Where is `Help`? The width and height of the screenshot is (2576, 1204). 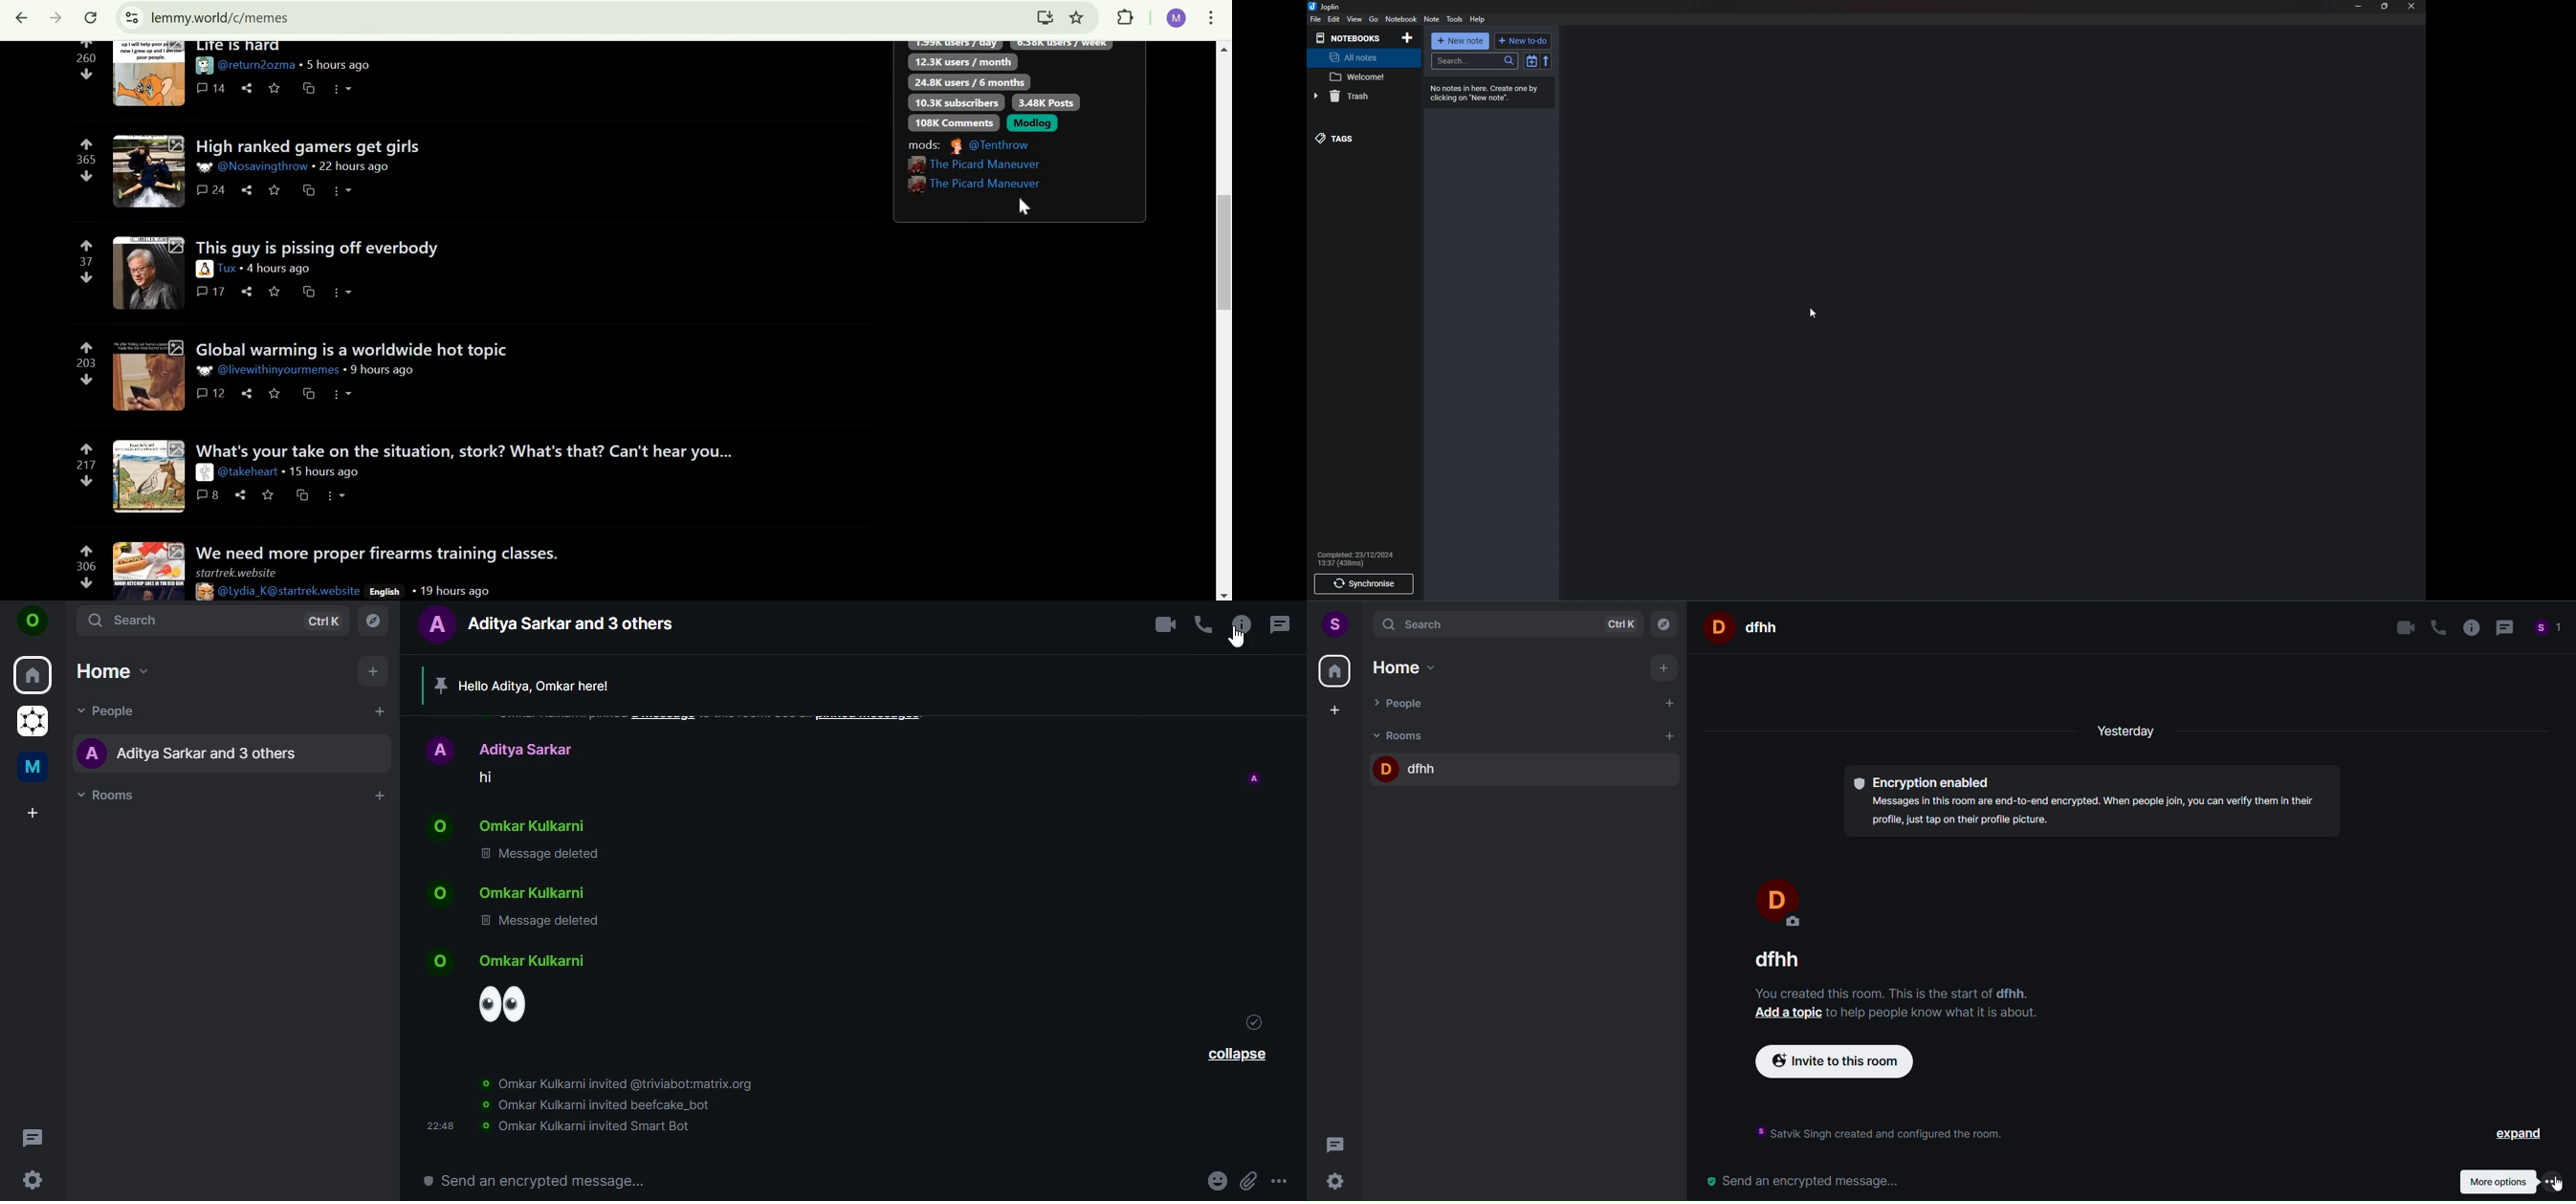
Help is located at coordinates (1478, 20).